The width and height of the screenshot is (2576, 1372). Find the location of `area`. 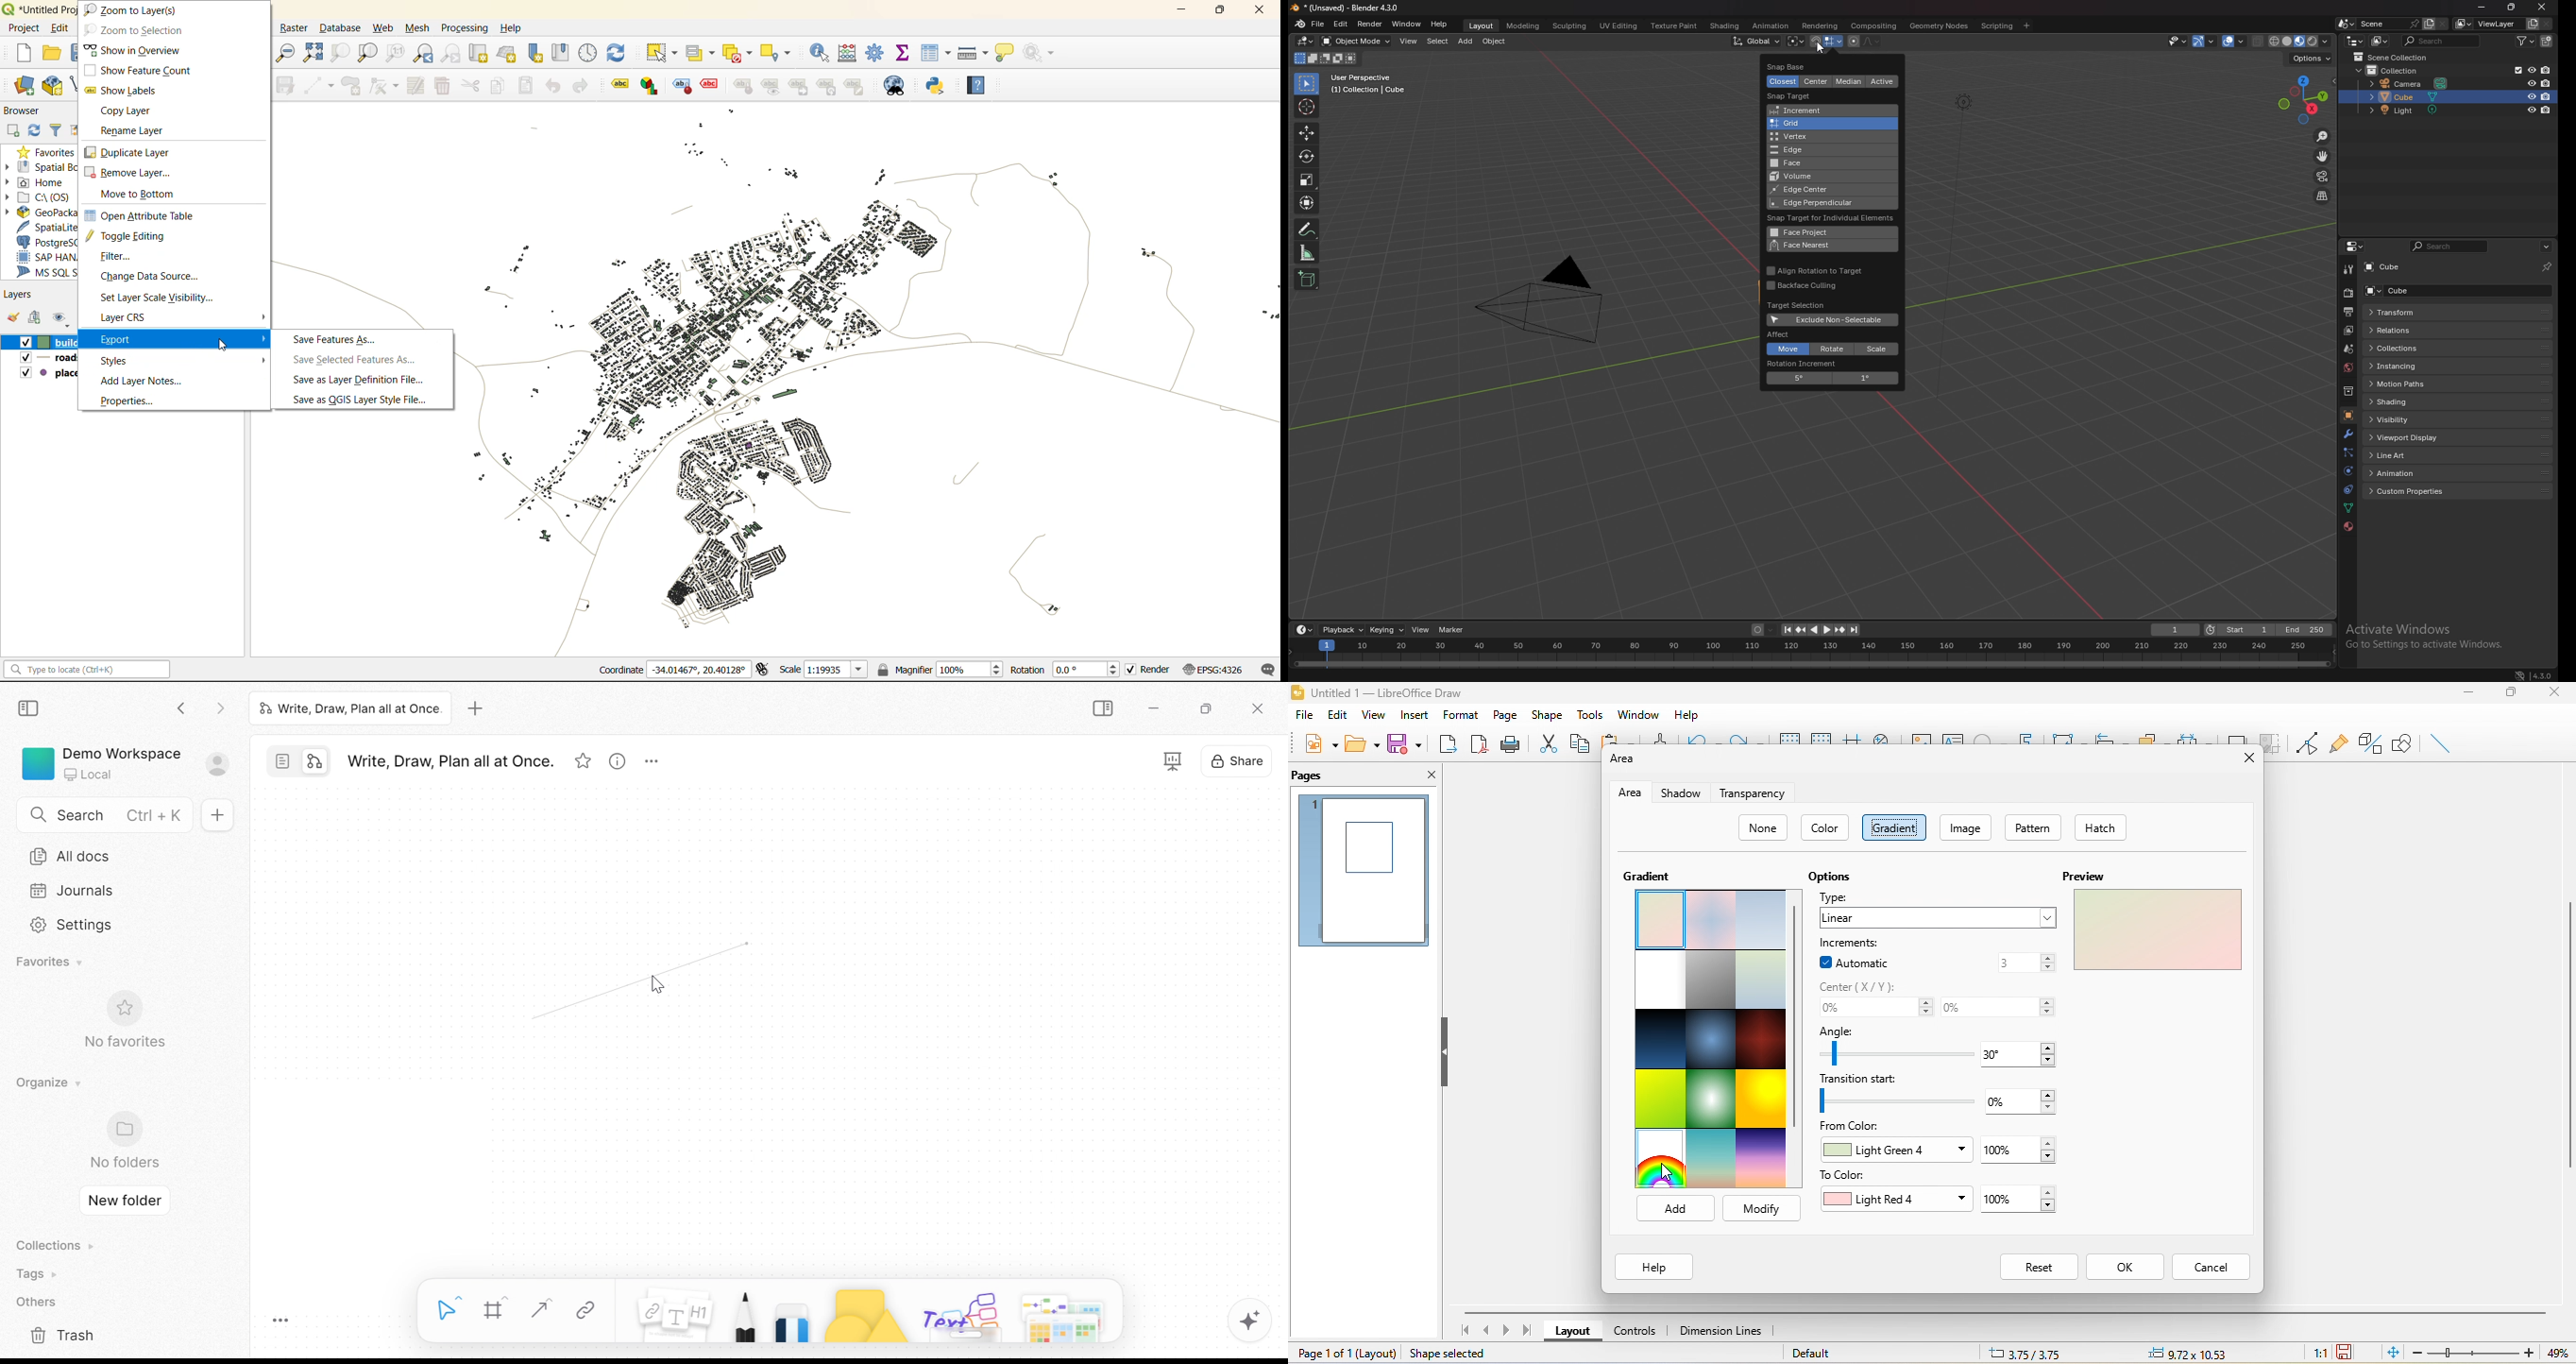

area is located at coordinates (1627, 793).